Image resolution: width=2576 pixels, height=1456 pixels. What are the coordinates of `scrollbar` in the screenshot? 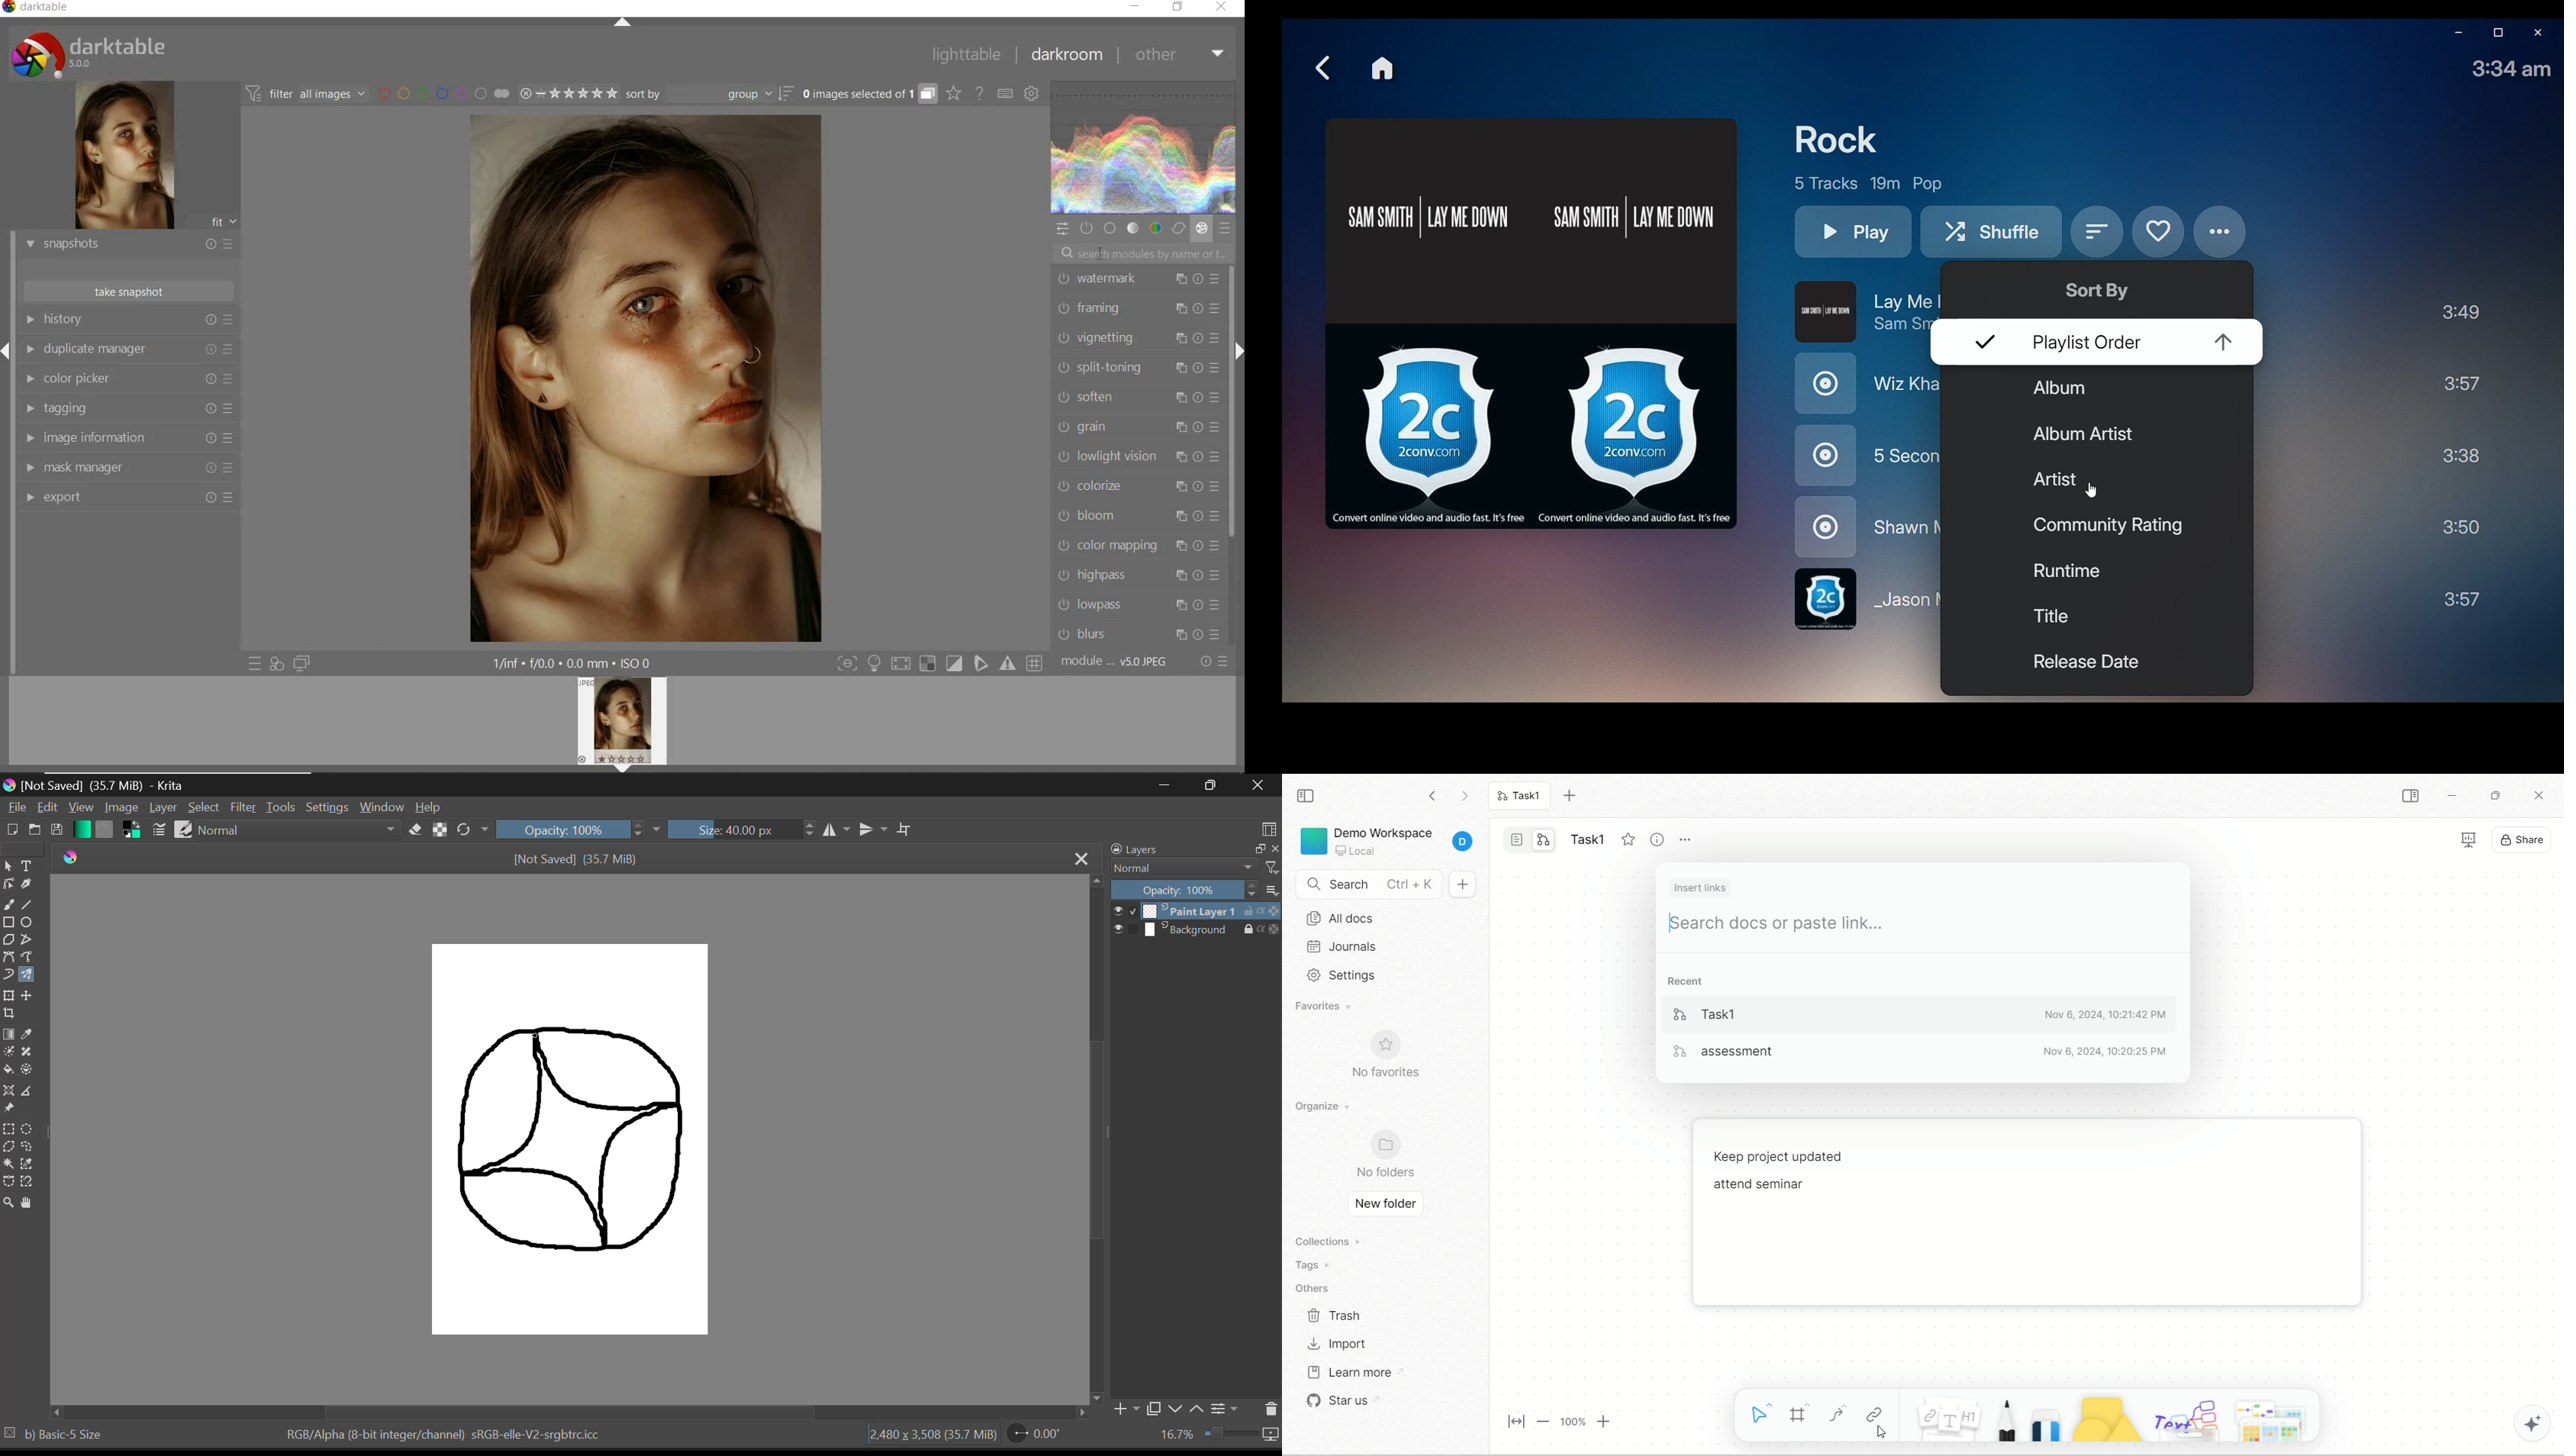 It's located at (1232, 401).